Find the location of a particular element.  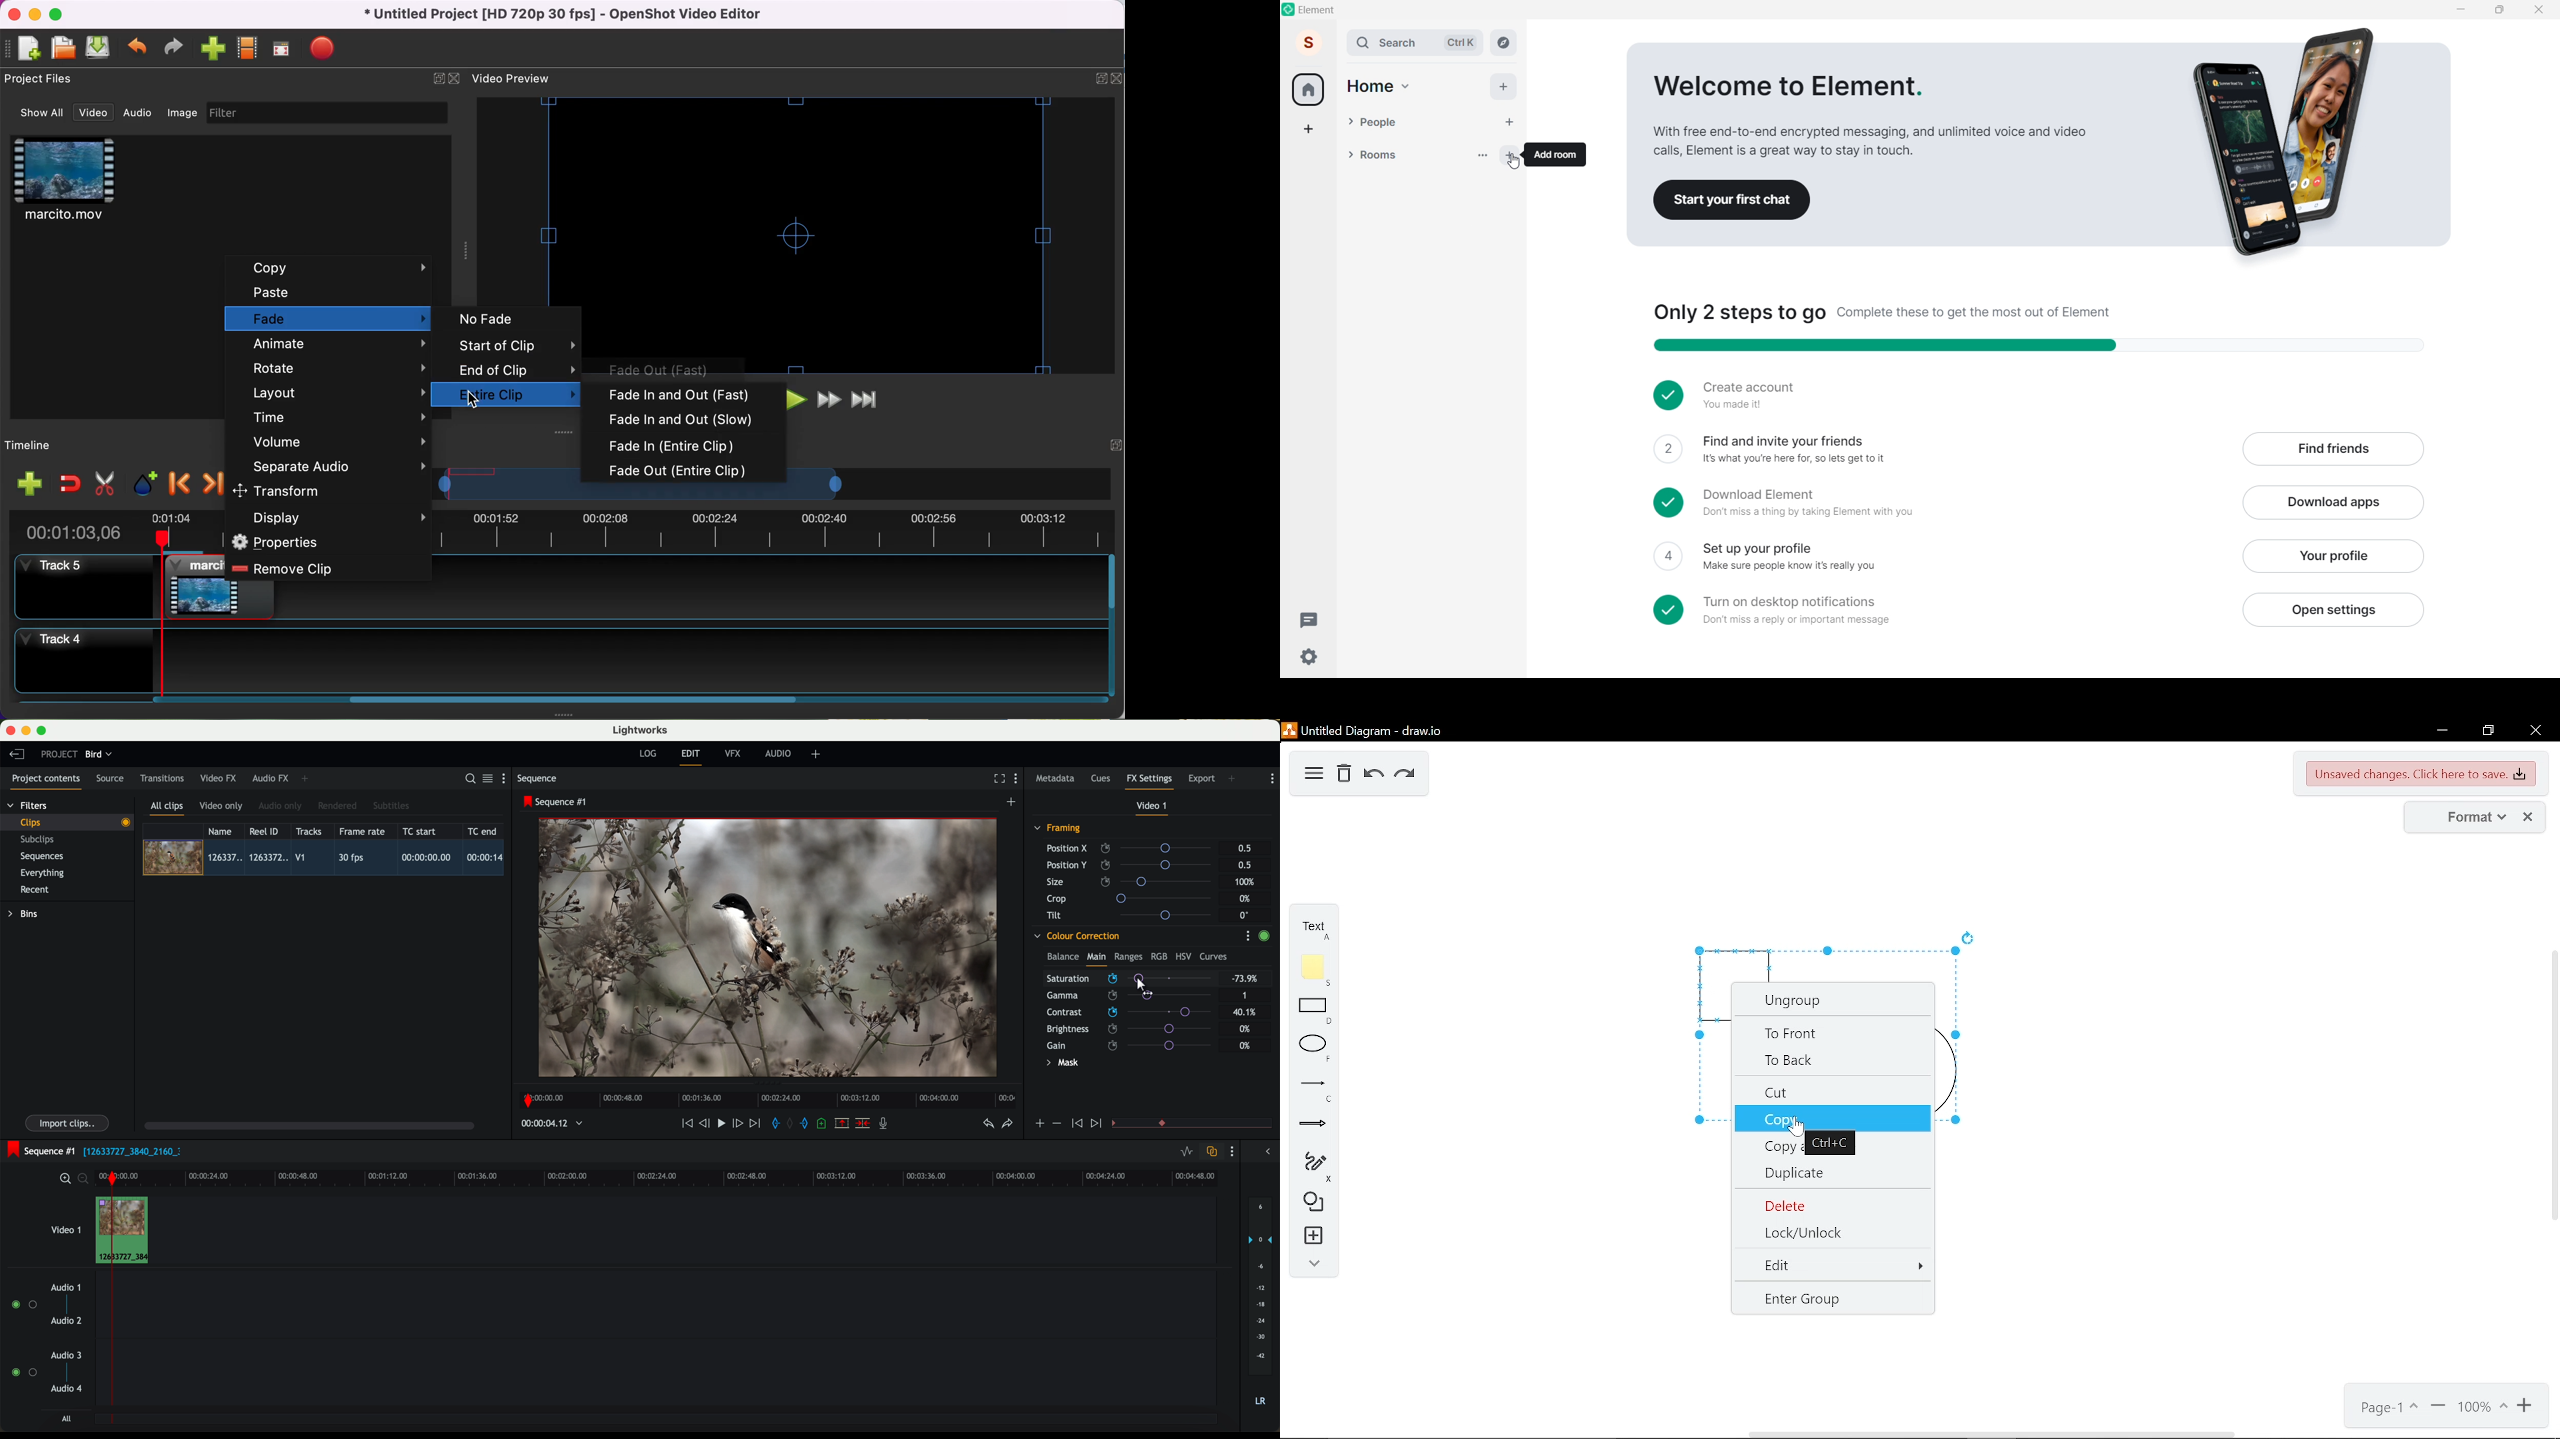

entire clip is located at coordinates (522, 393).